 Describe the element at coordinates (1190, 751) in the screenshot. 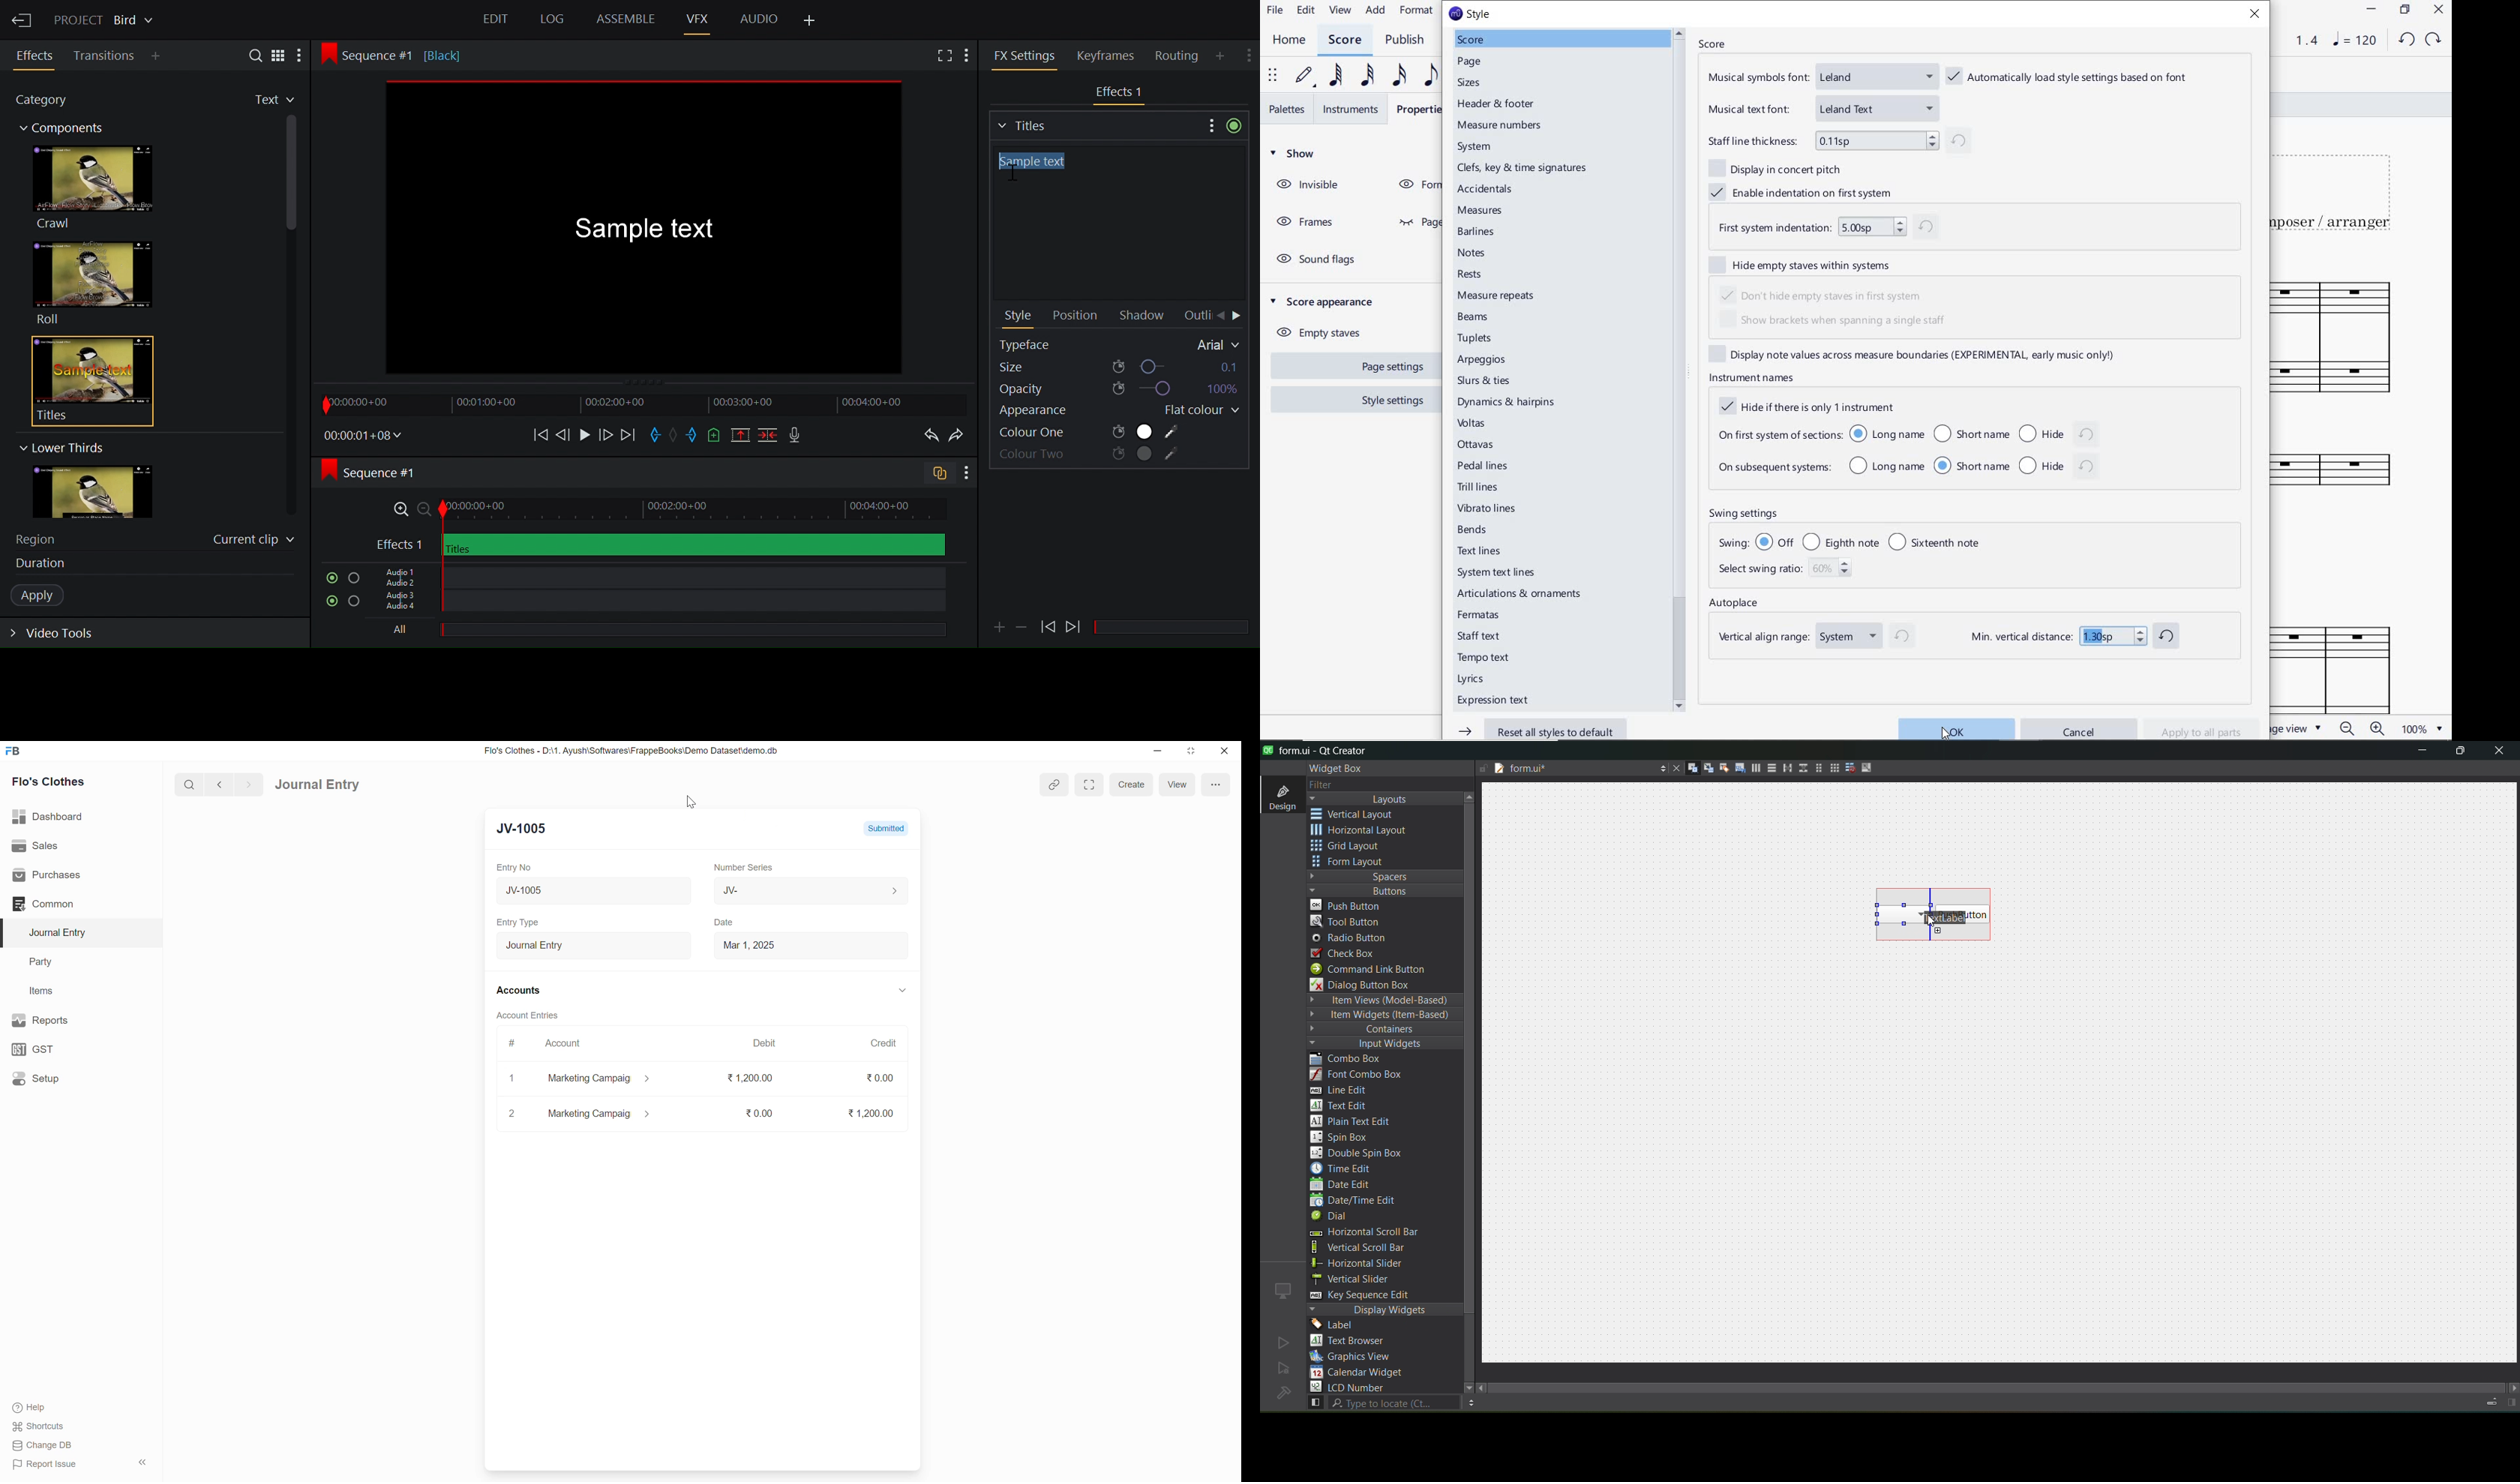

I see `resize` at that location.